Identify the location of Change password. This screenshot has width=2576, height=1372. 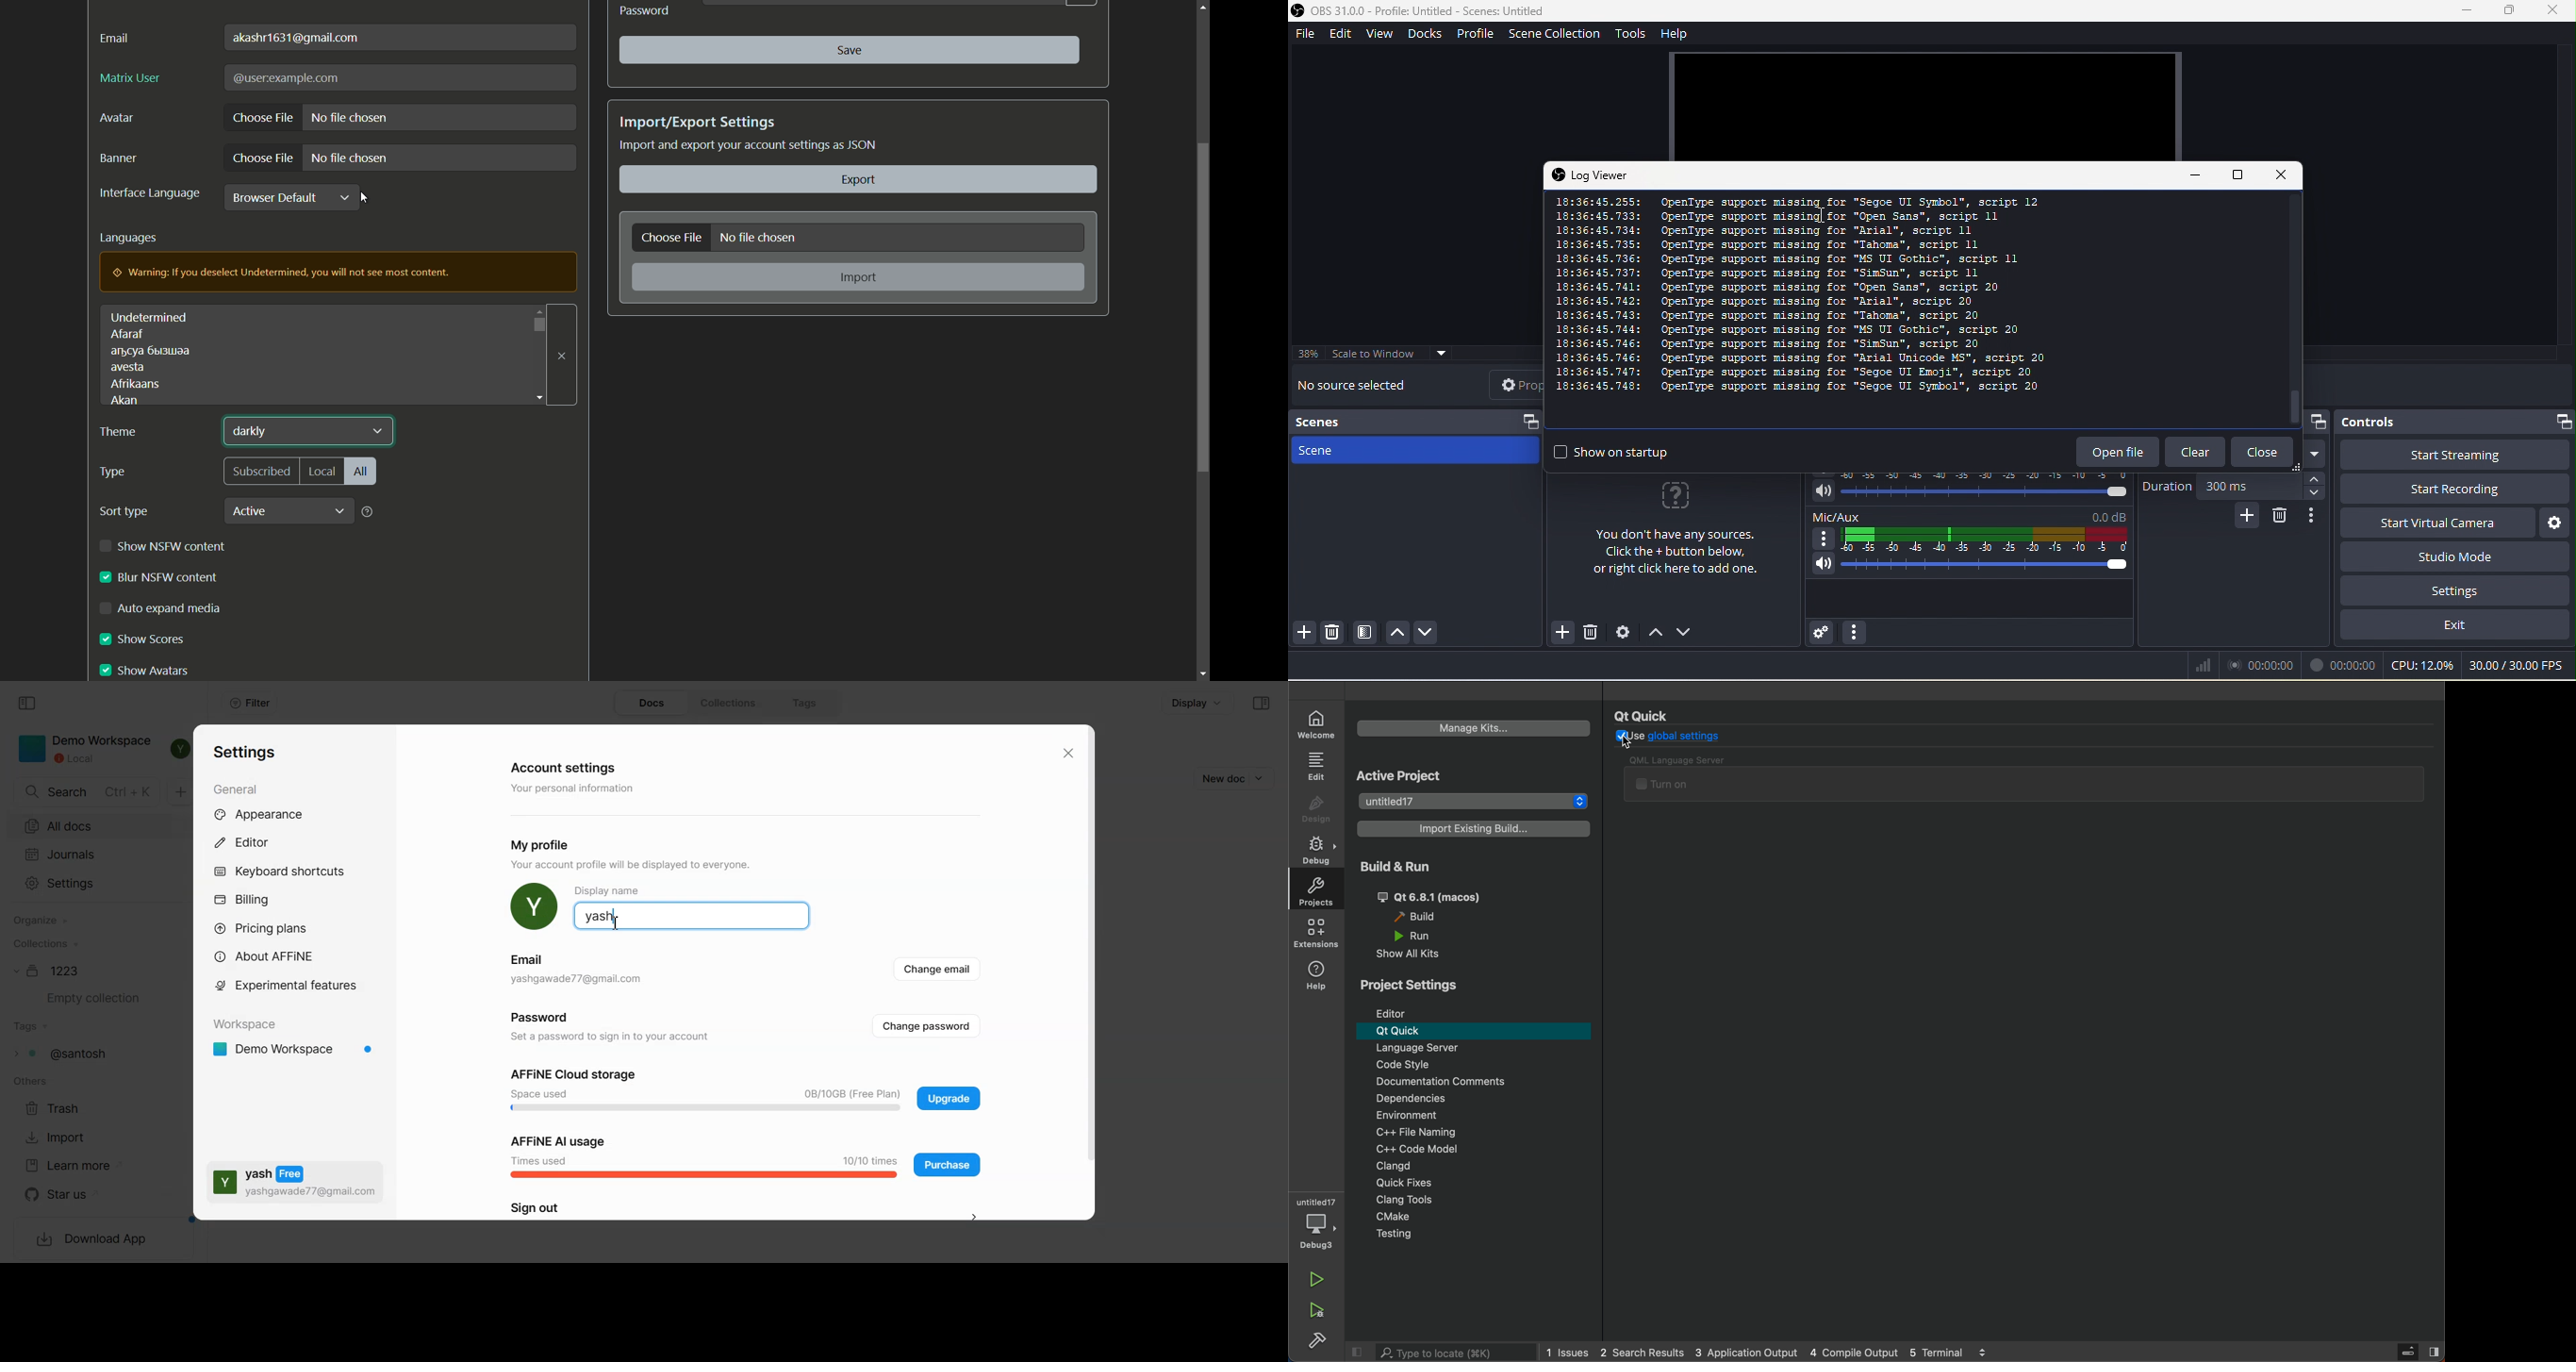
(928, 1026).